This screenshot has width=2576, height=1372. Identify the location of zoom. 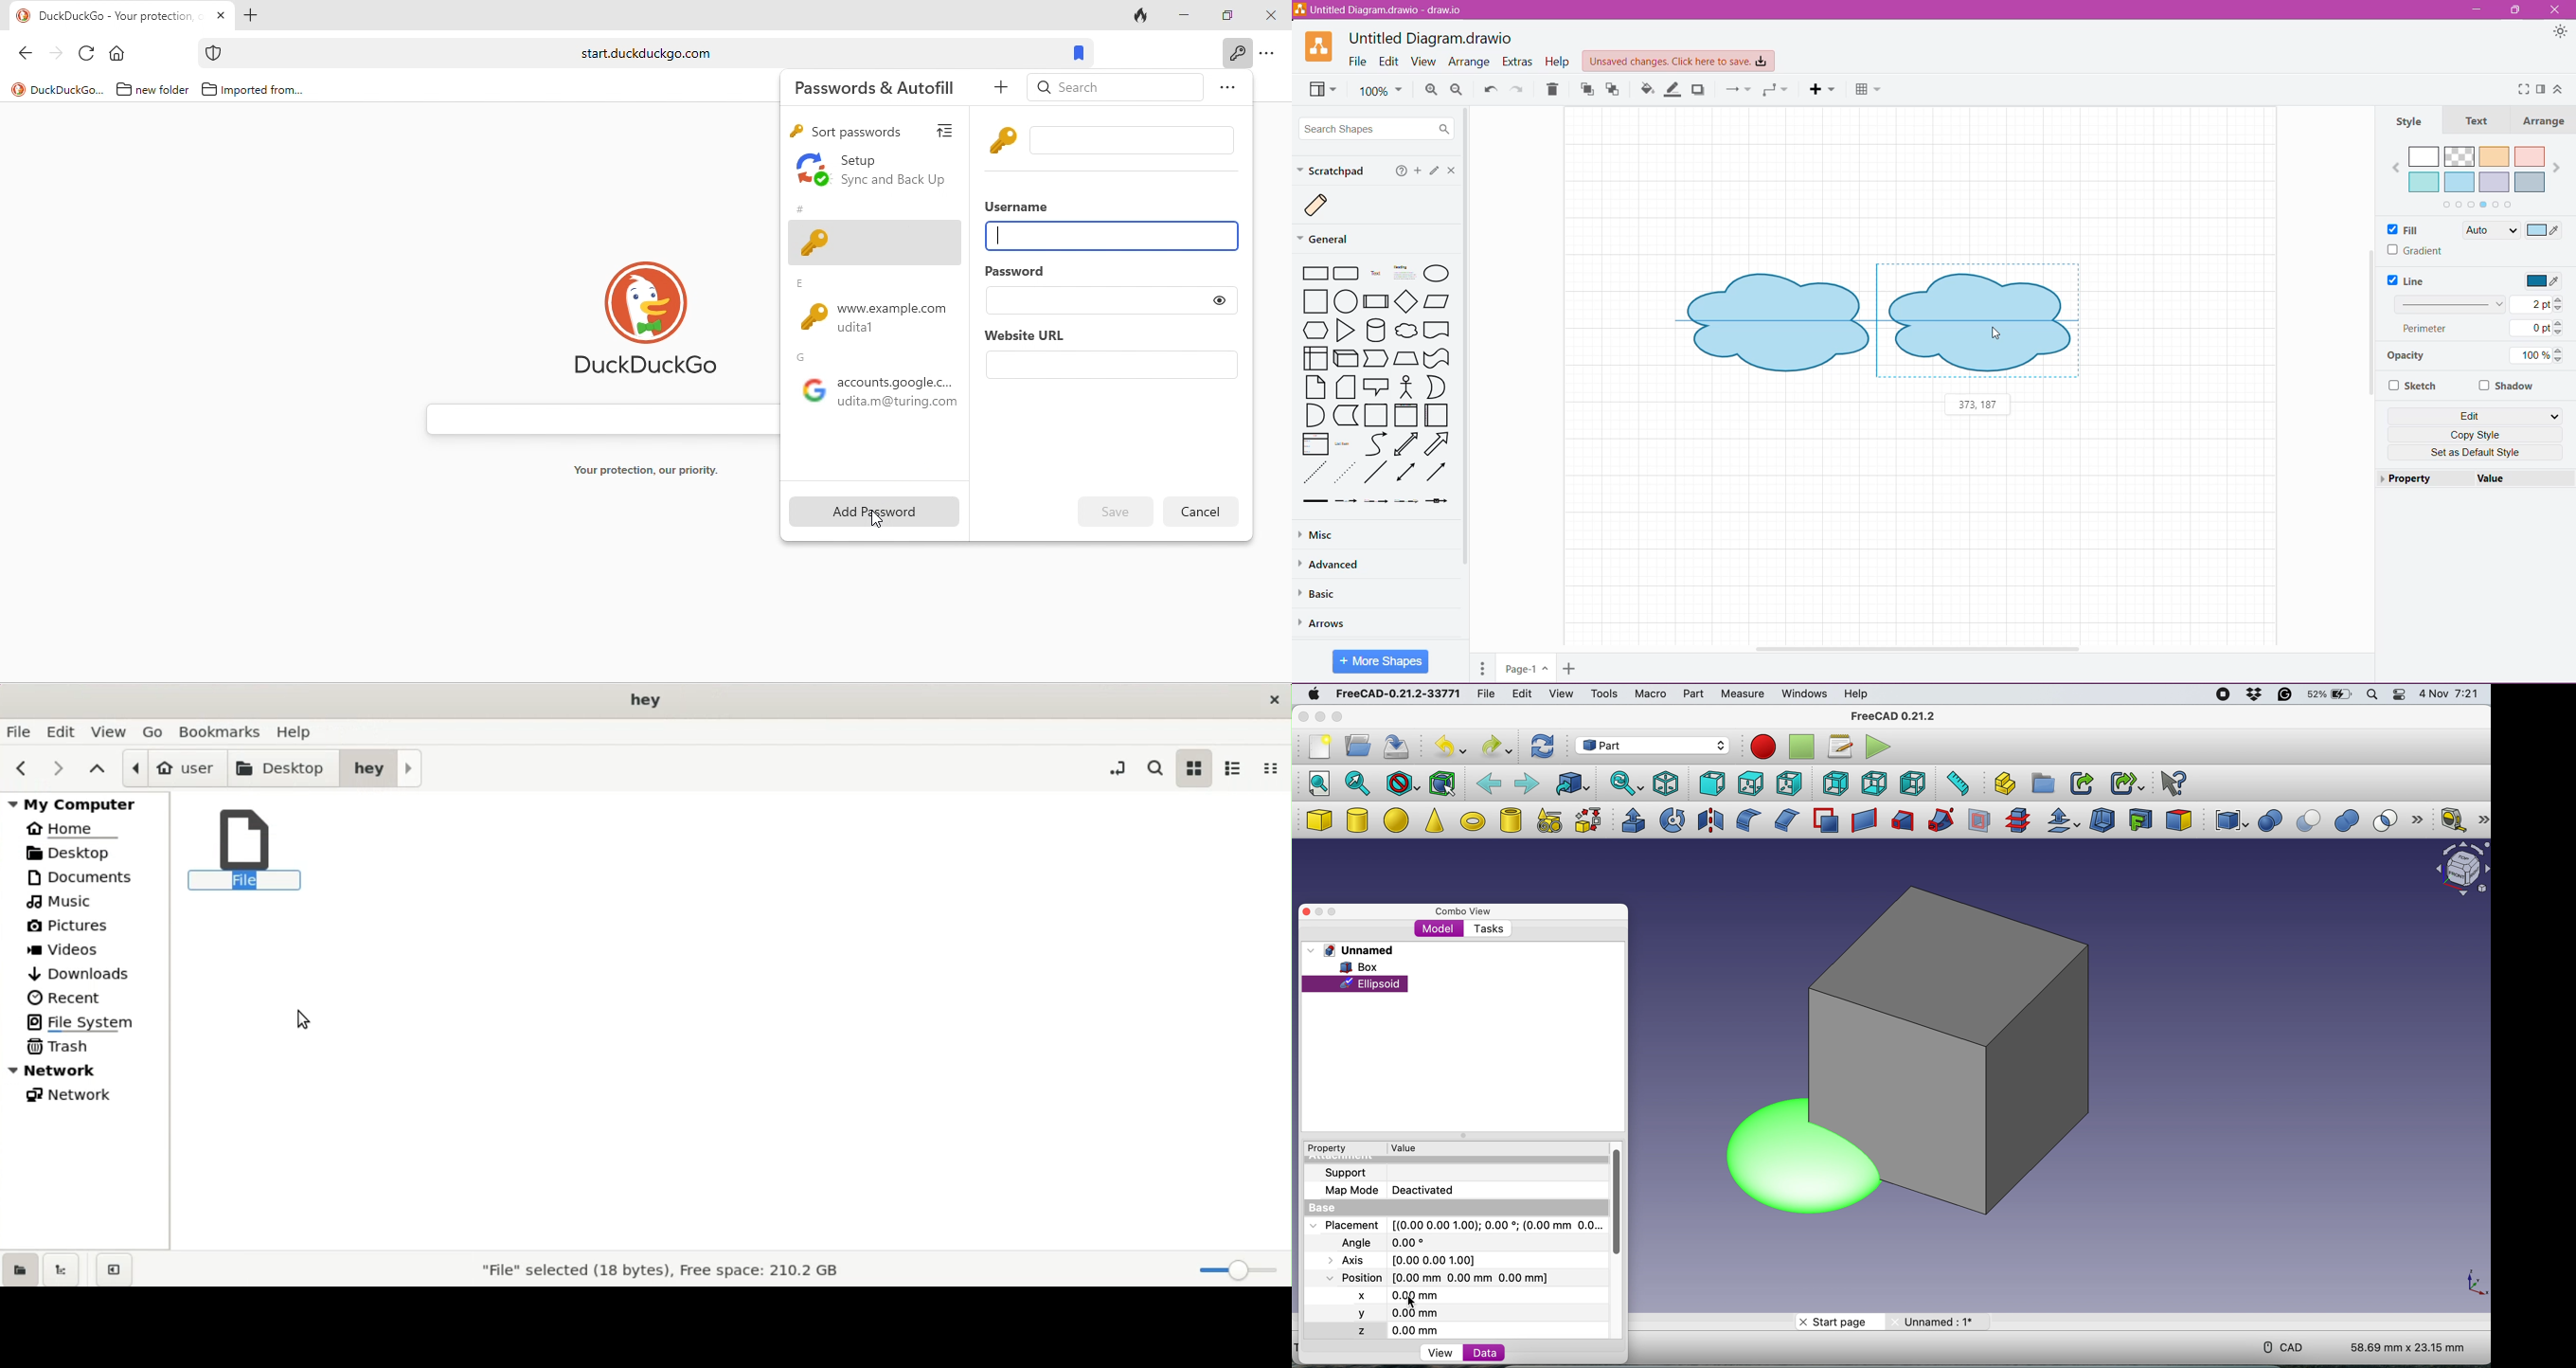
(1235, 1271).